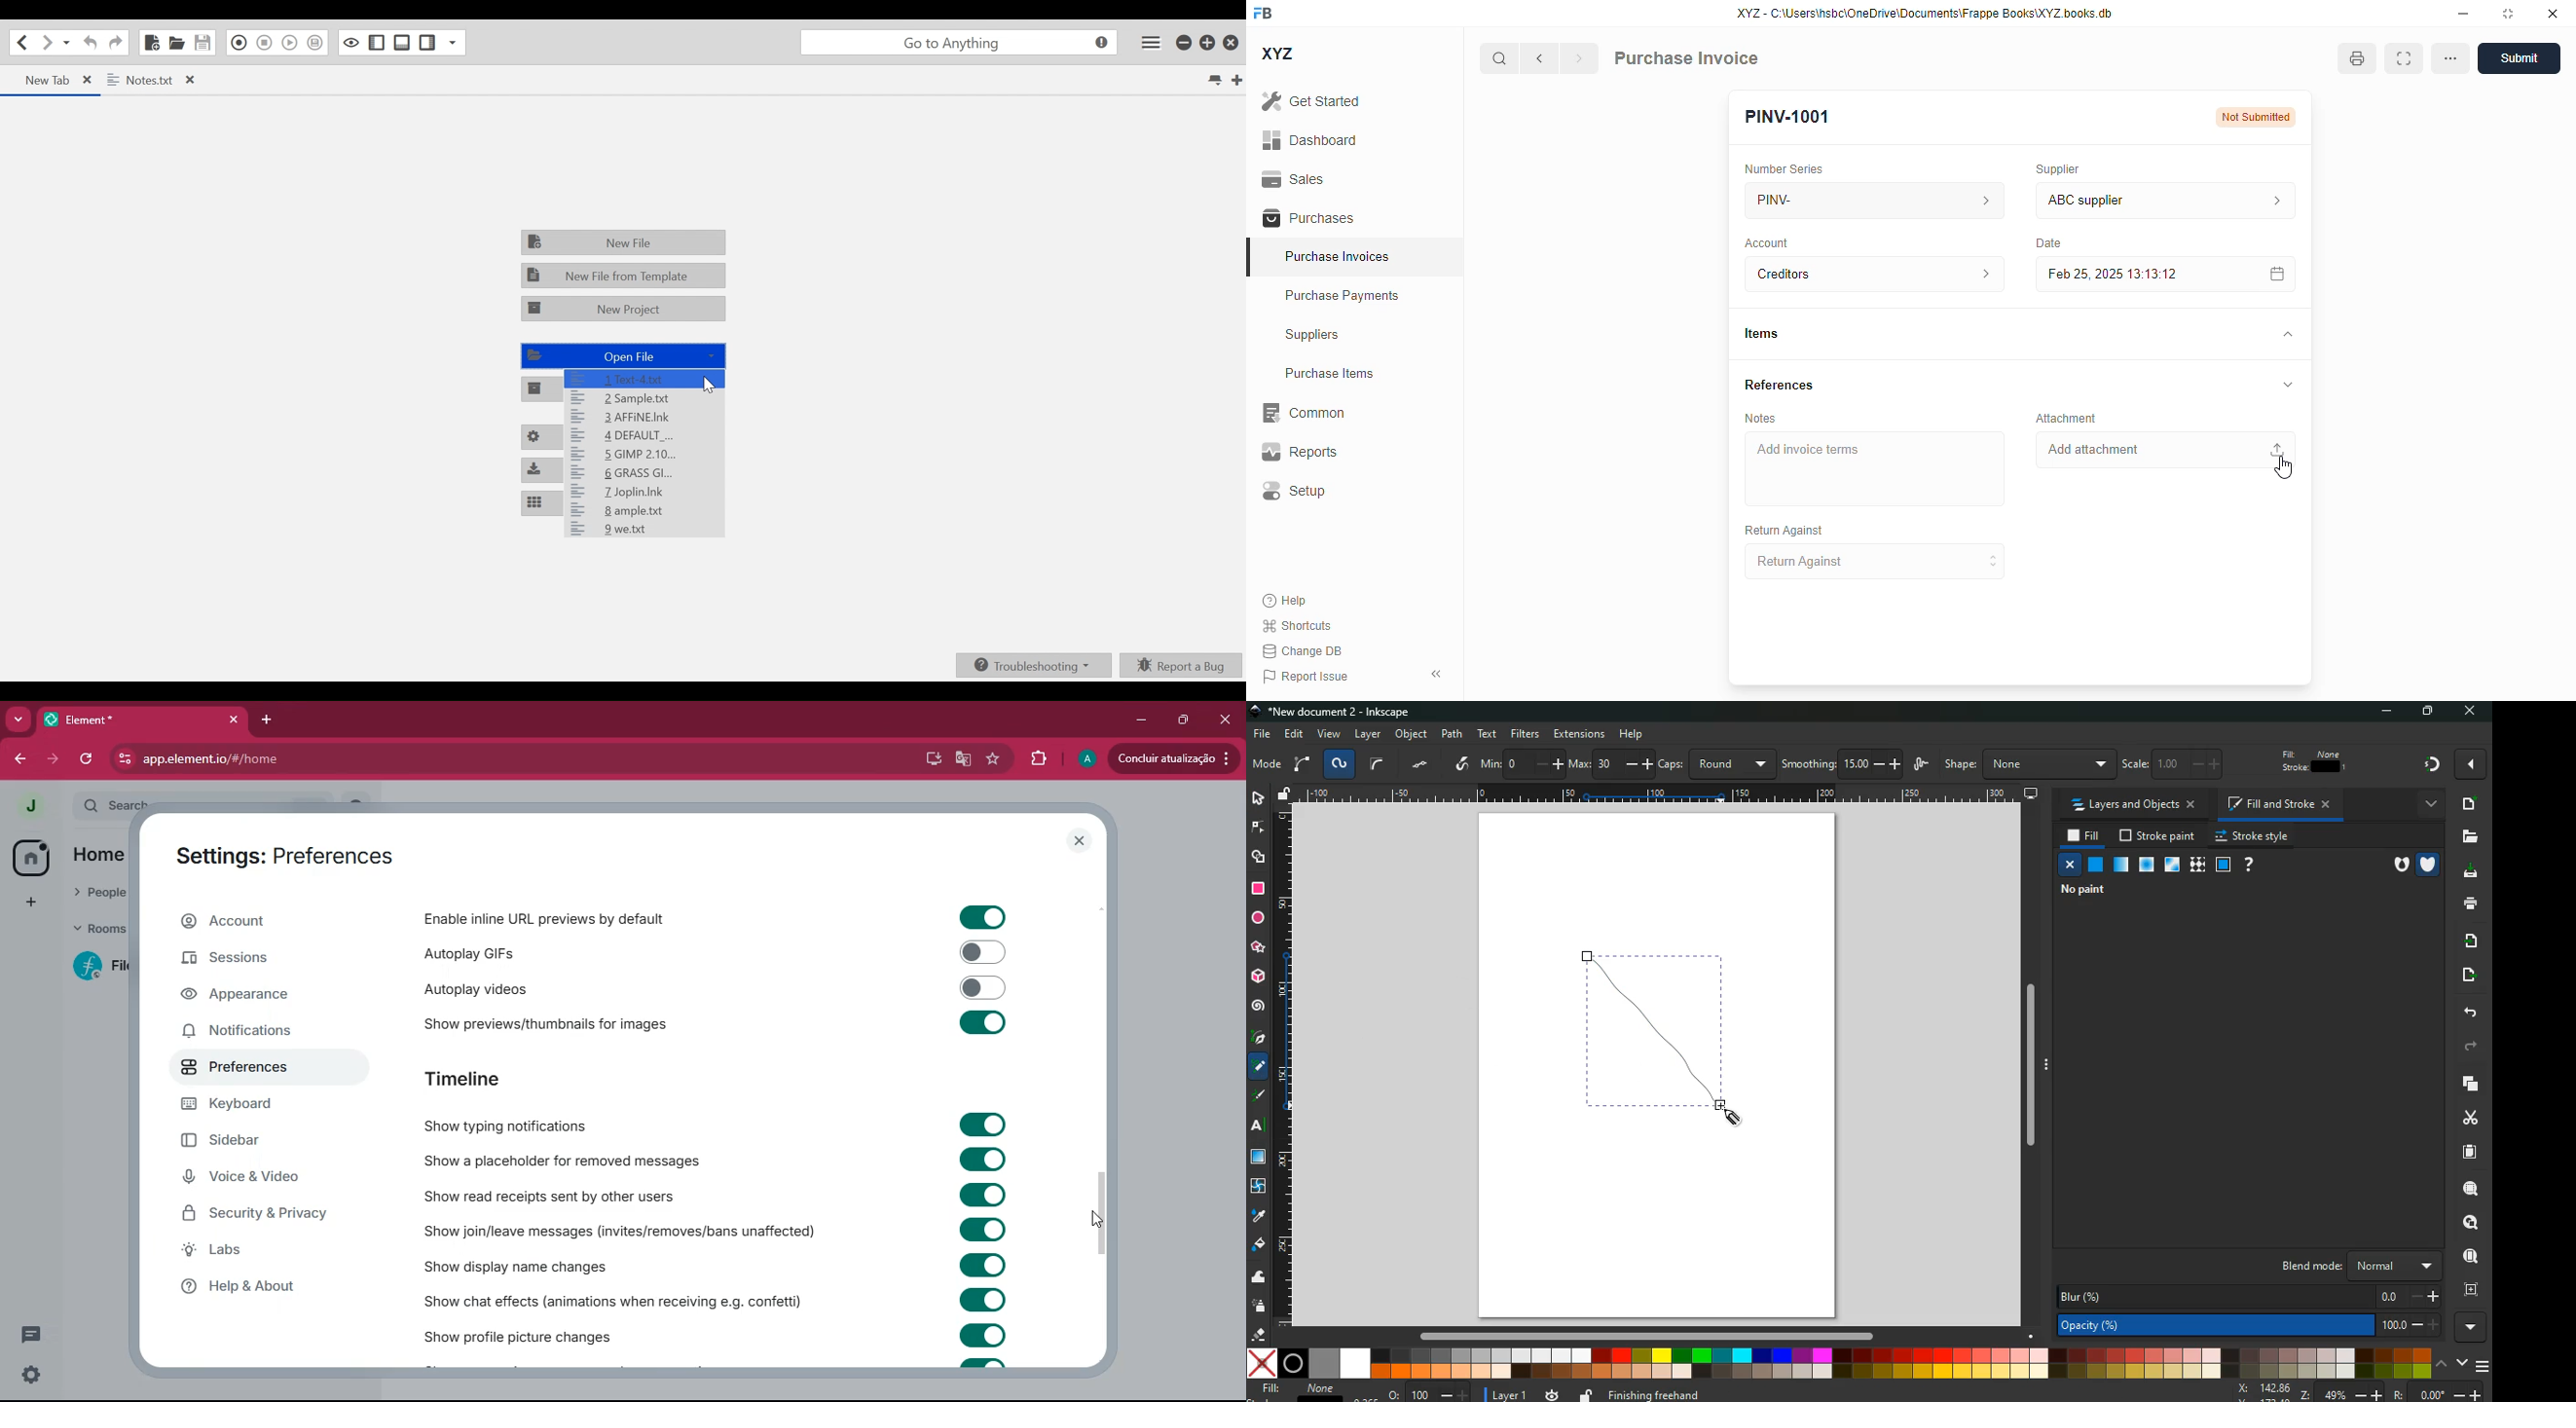 This screenshot has width=2576, height=1428. I want to click on text, so click(1488, 734).